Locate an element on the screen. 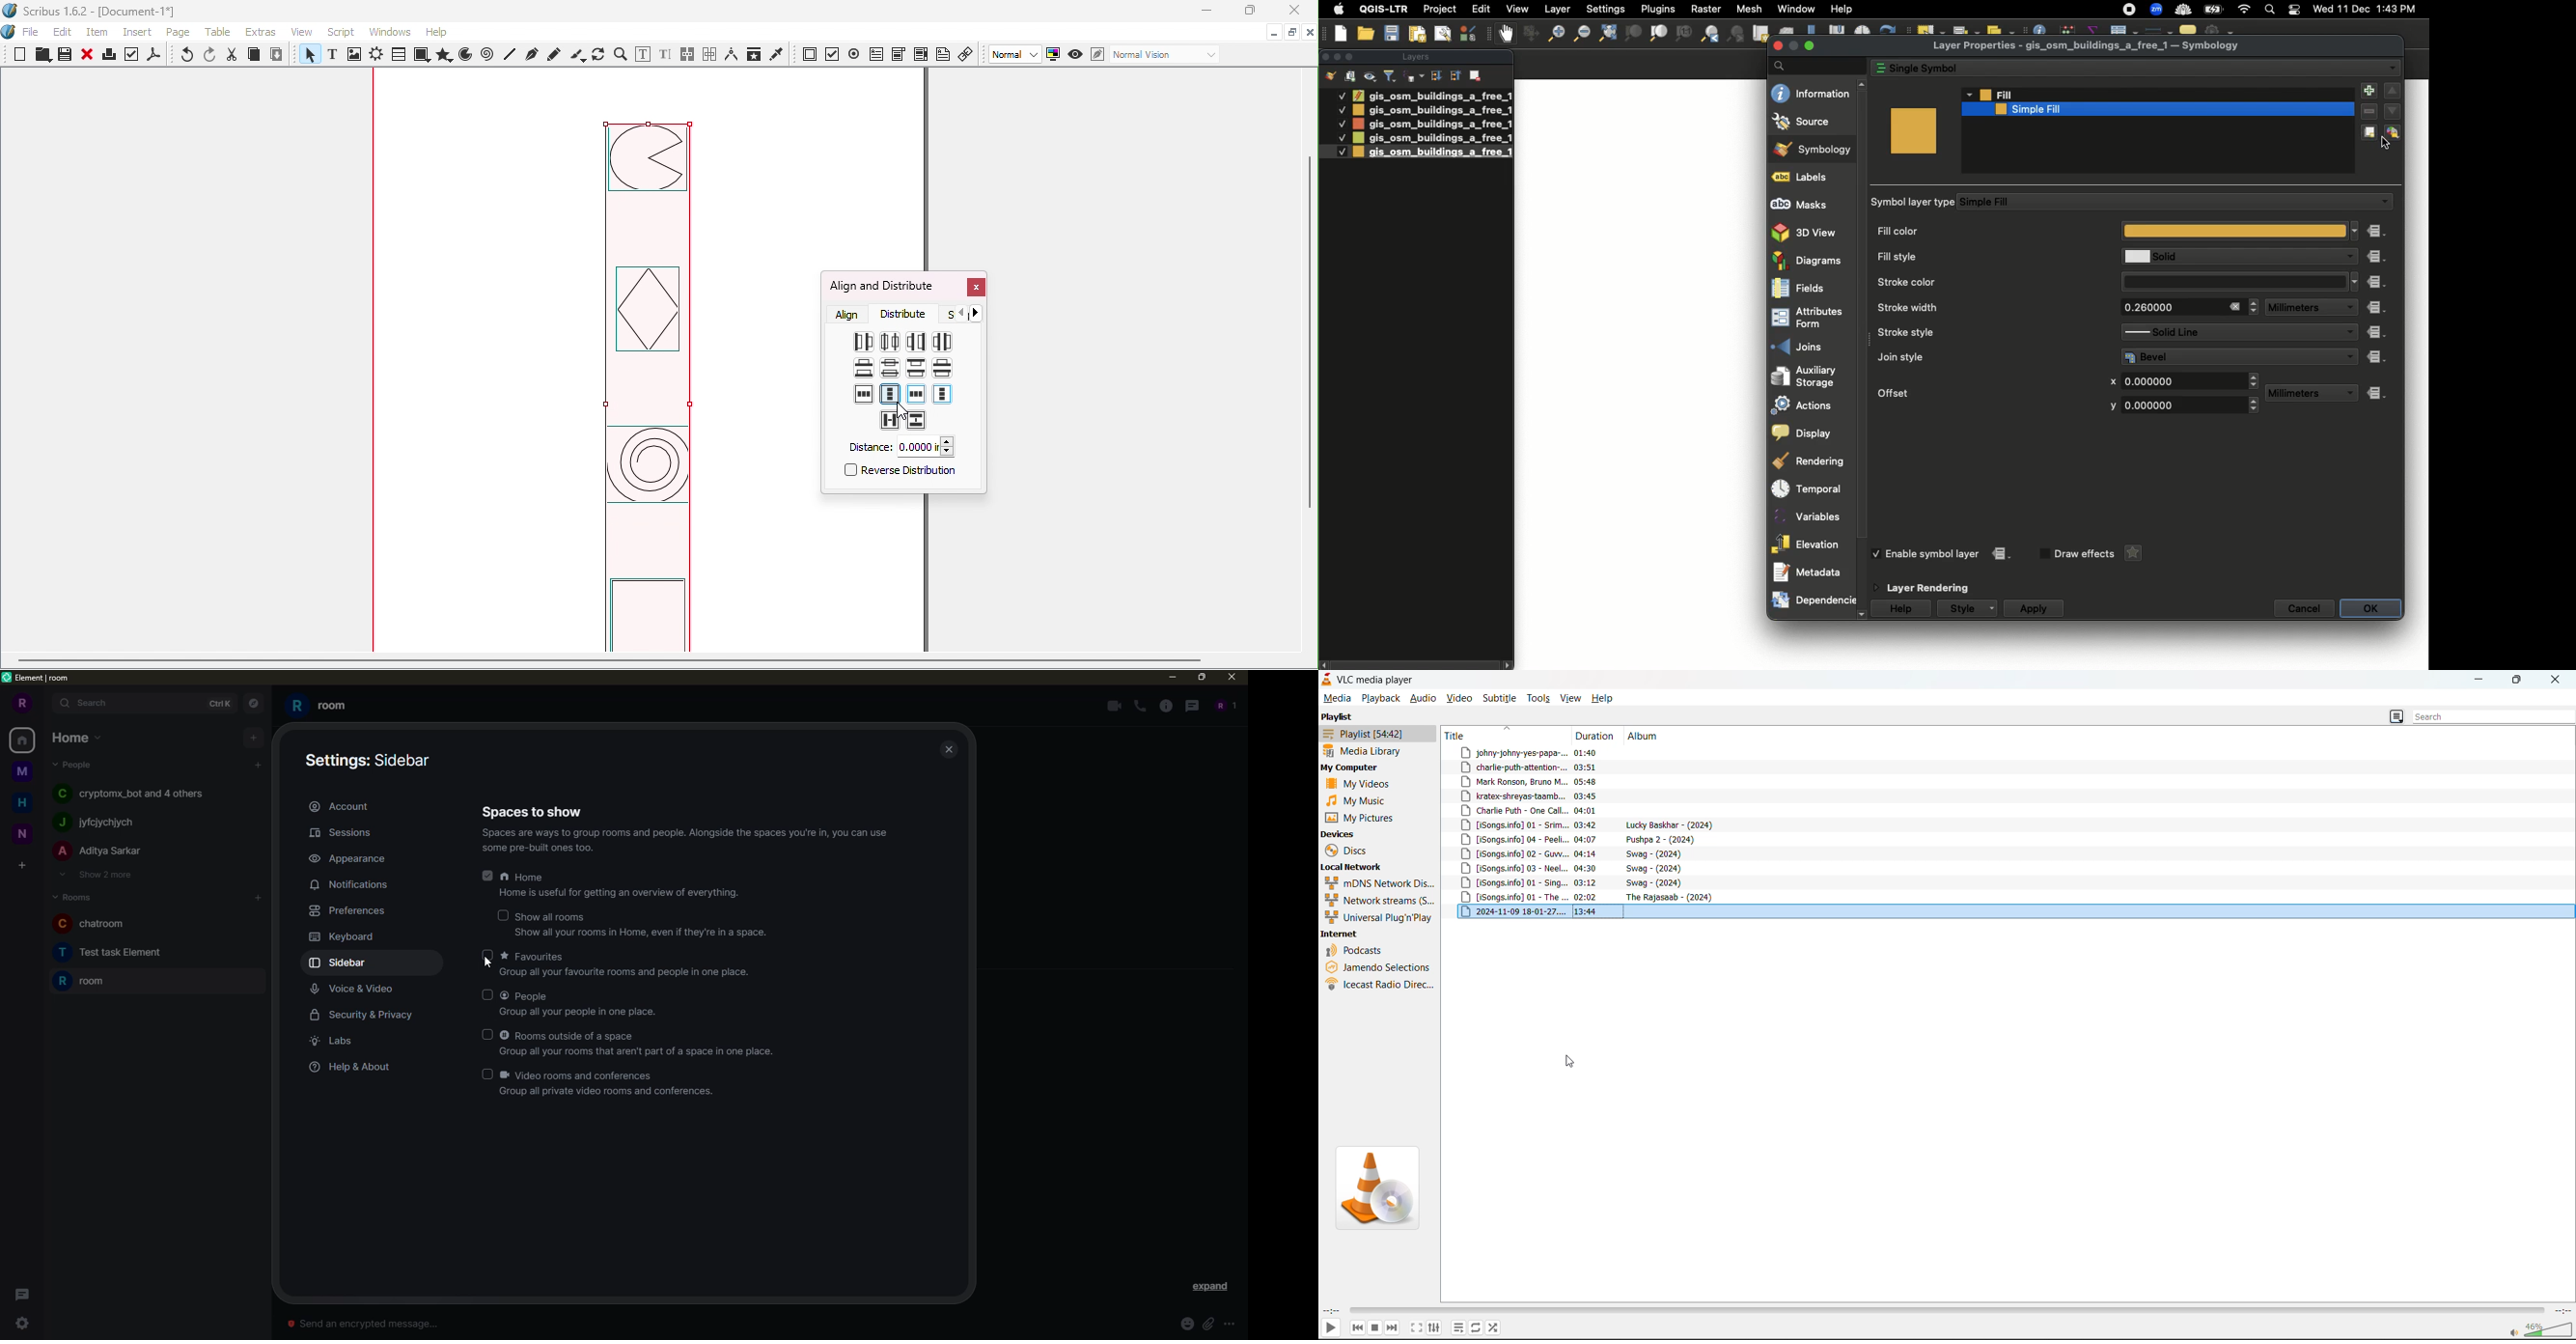  audio is located at coordinates (1423, 698).